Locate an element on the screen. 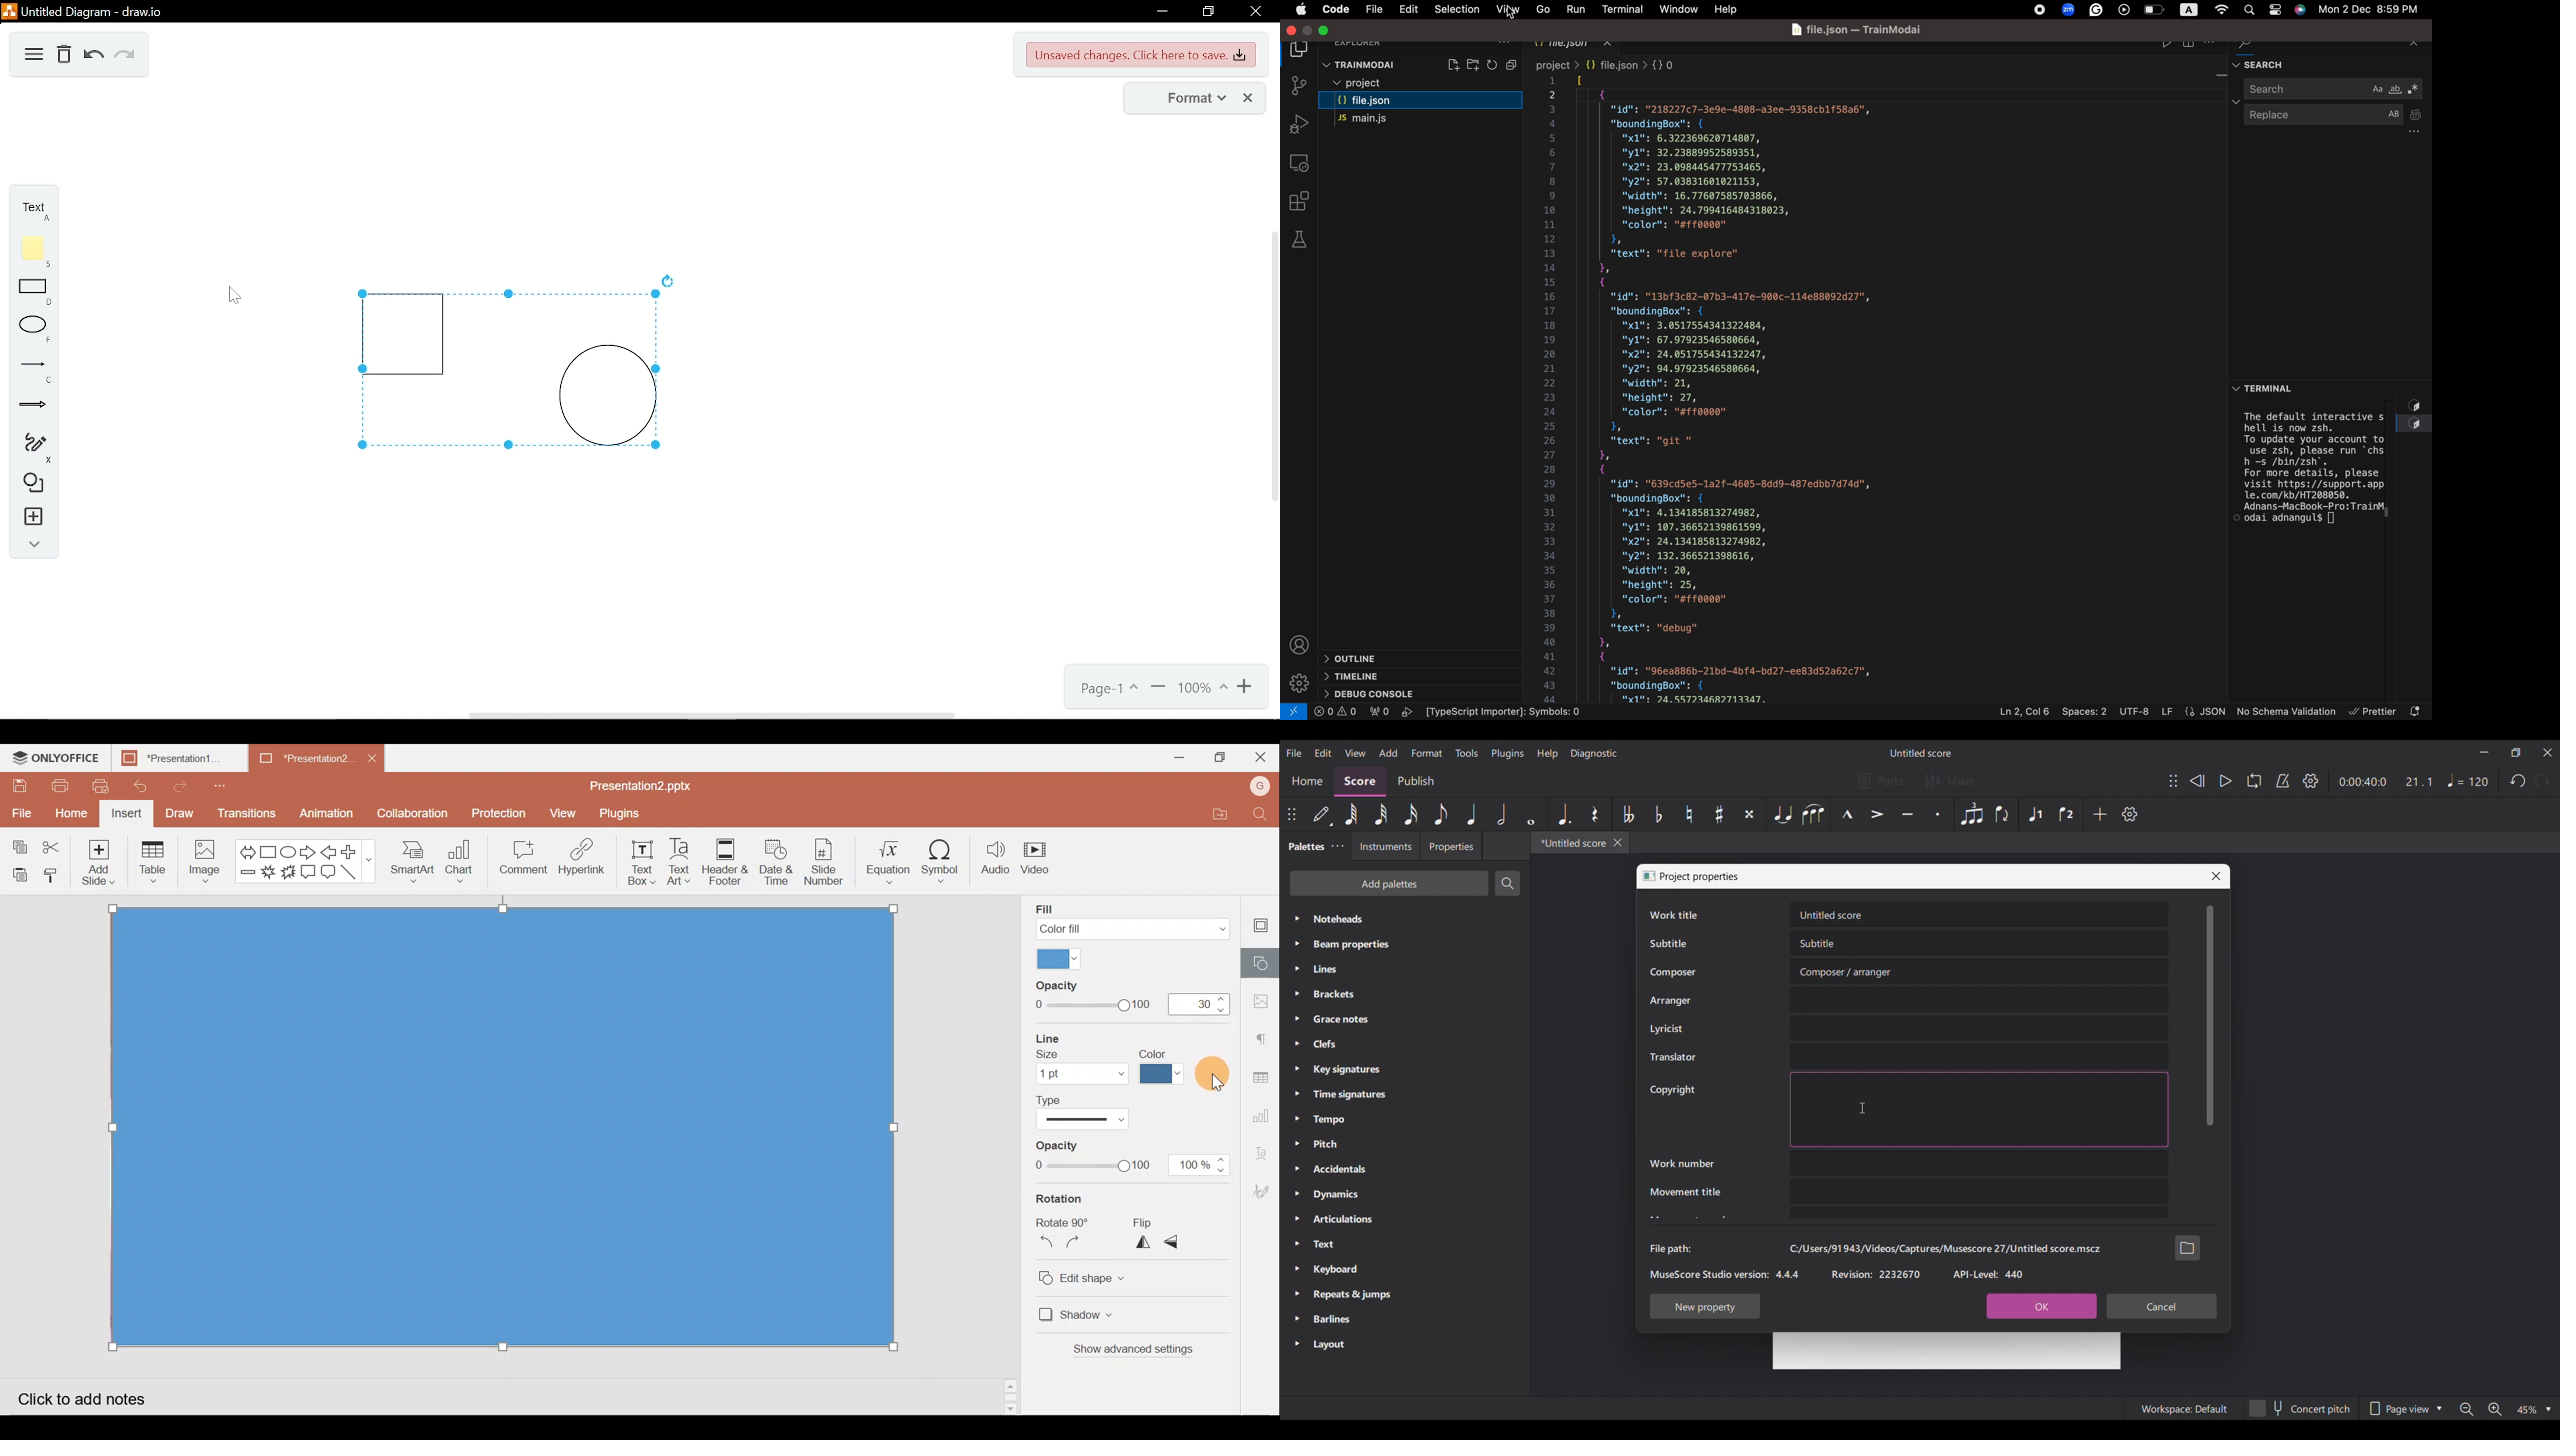 Image resolution: width=2576 pixels, height=1456 pixels. Image is located at coordinates (205, 861).